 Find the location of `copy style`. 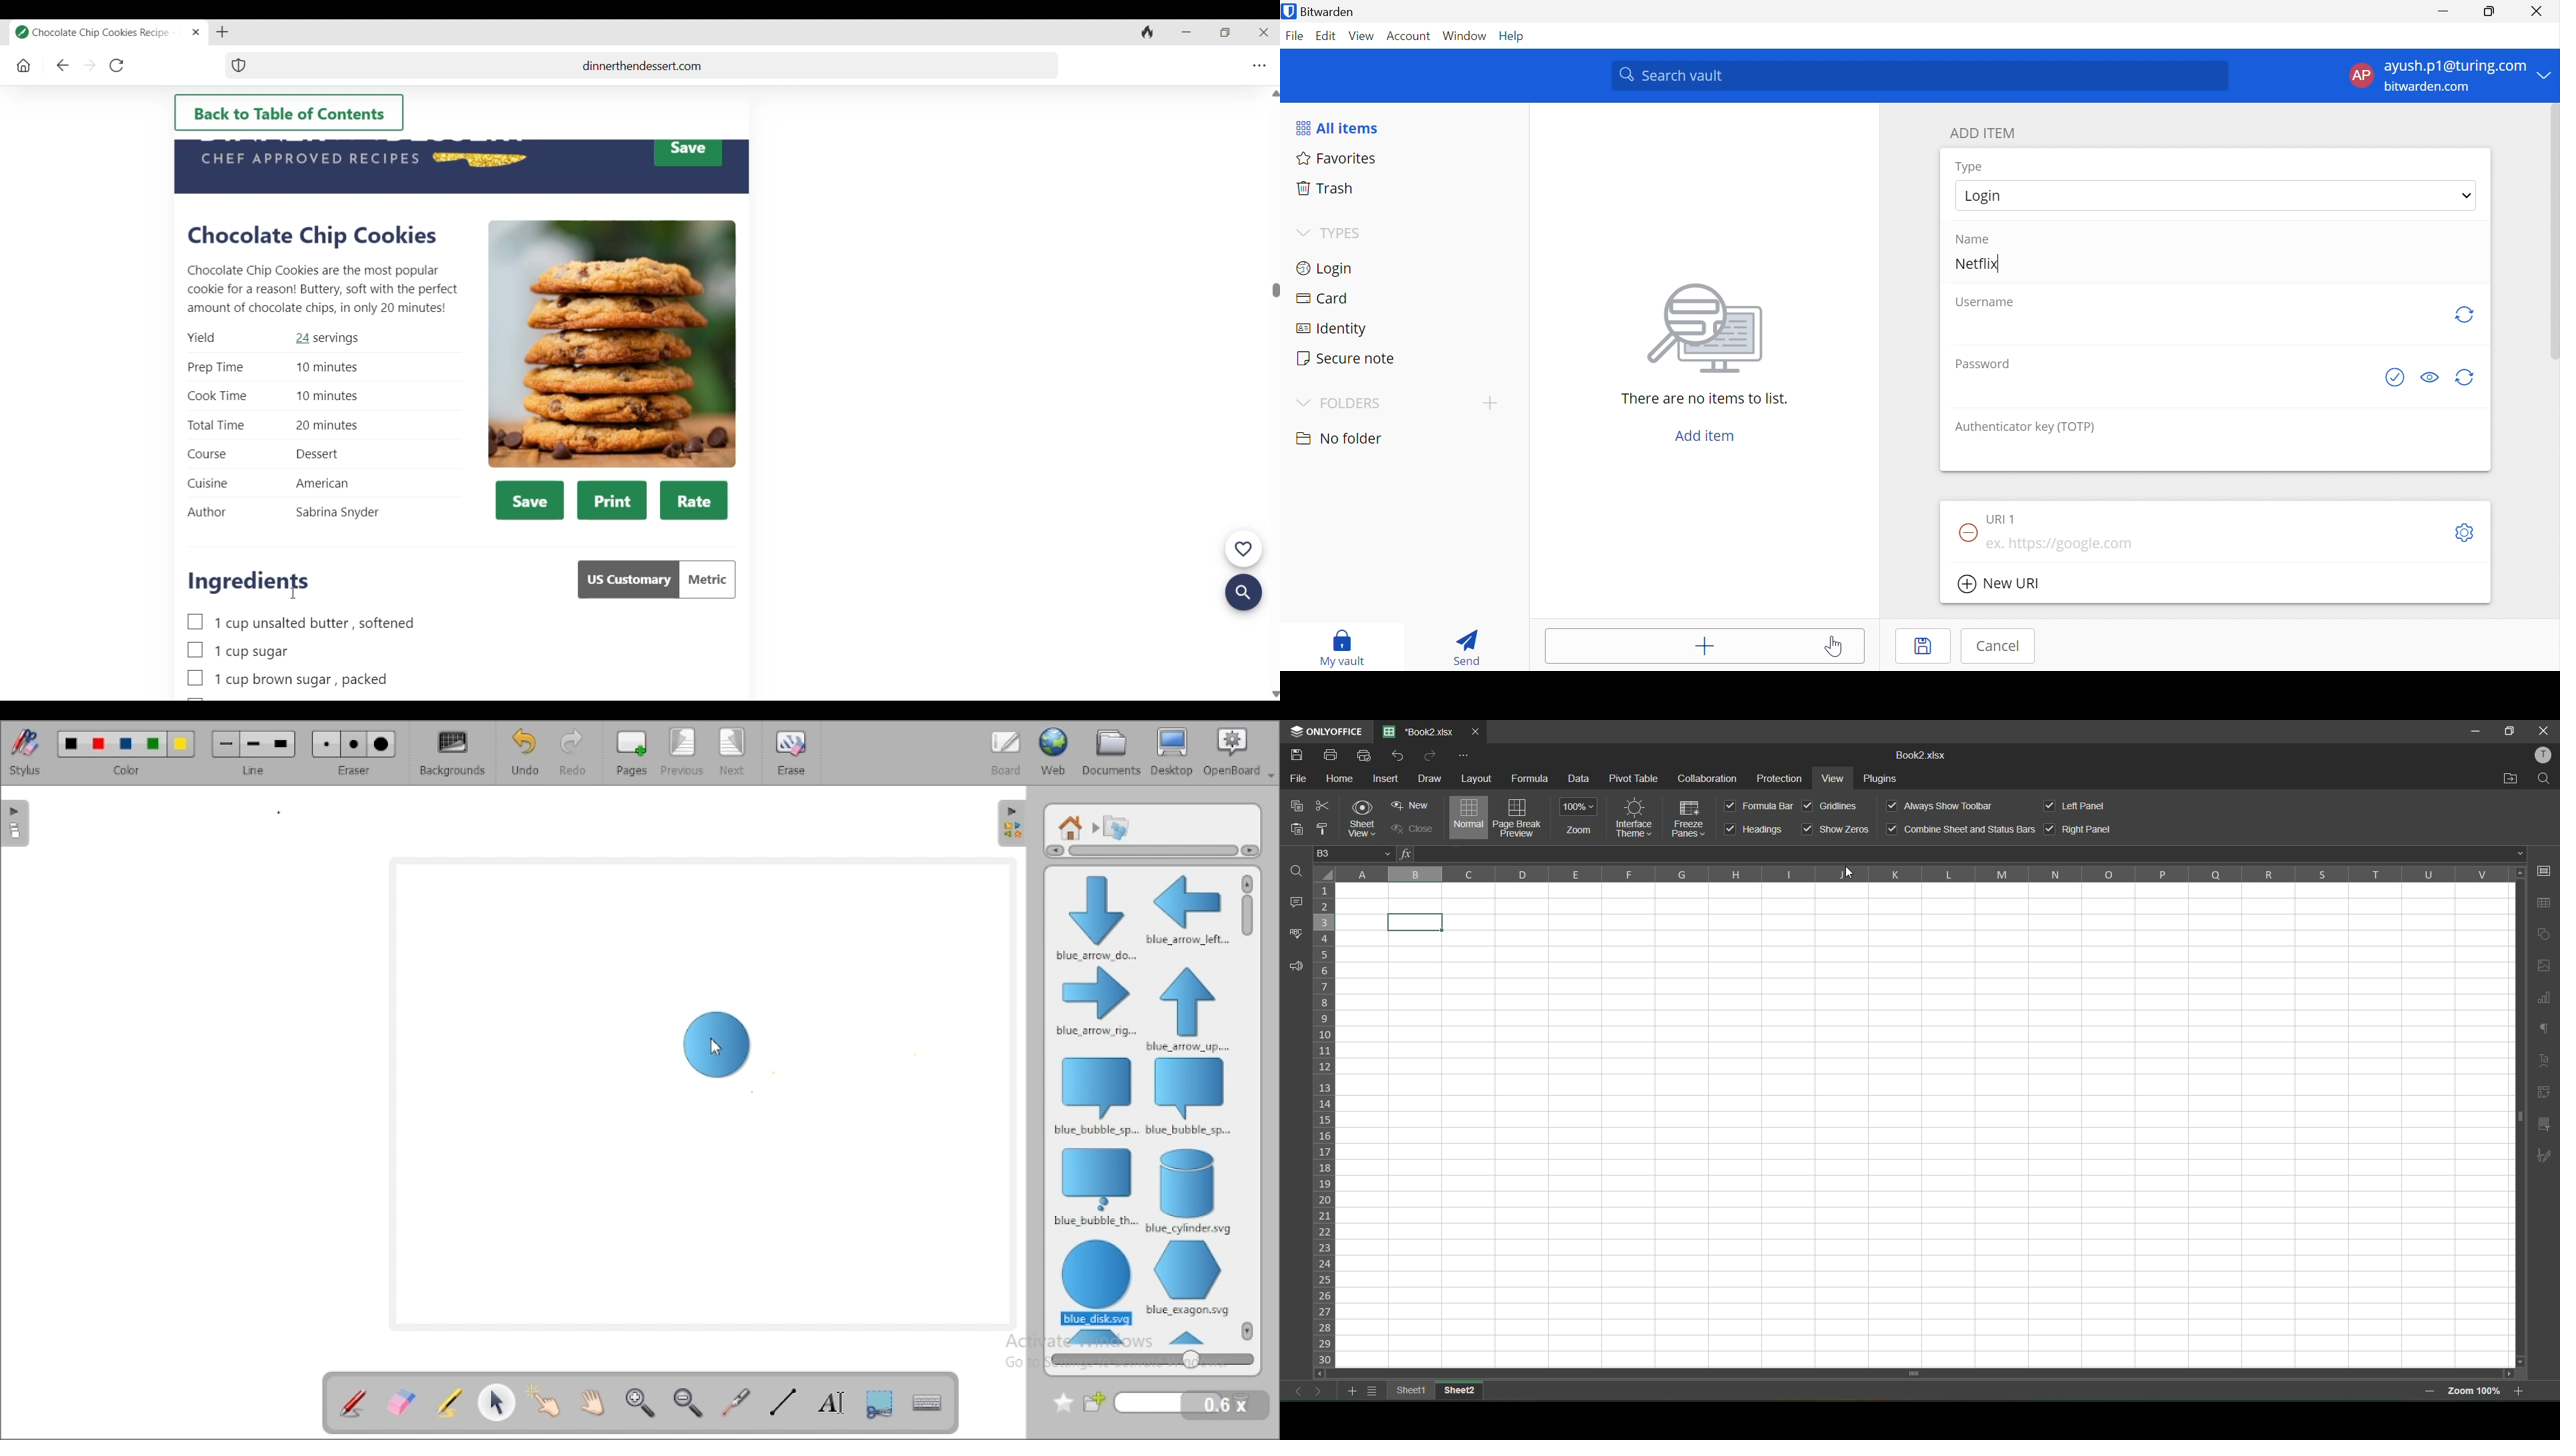

copy style is located at coordinates (1321, 828).